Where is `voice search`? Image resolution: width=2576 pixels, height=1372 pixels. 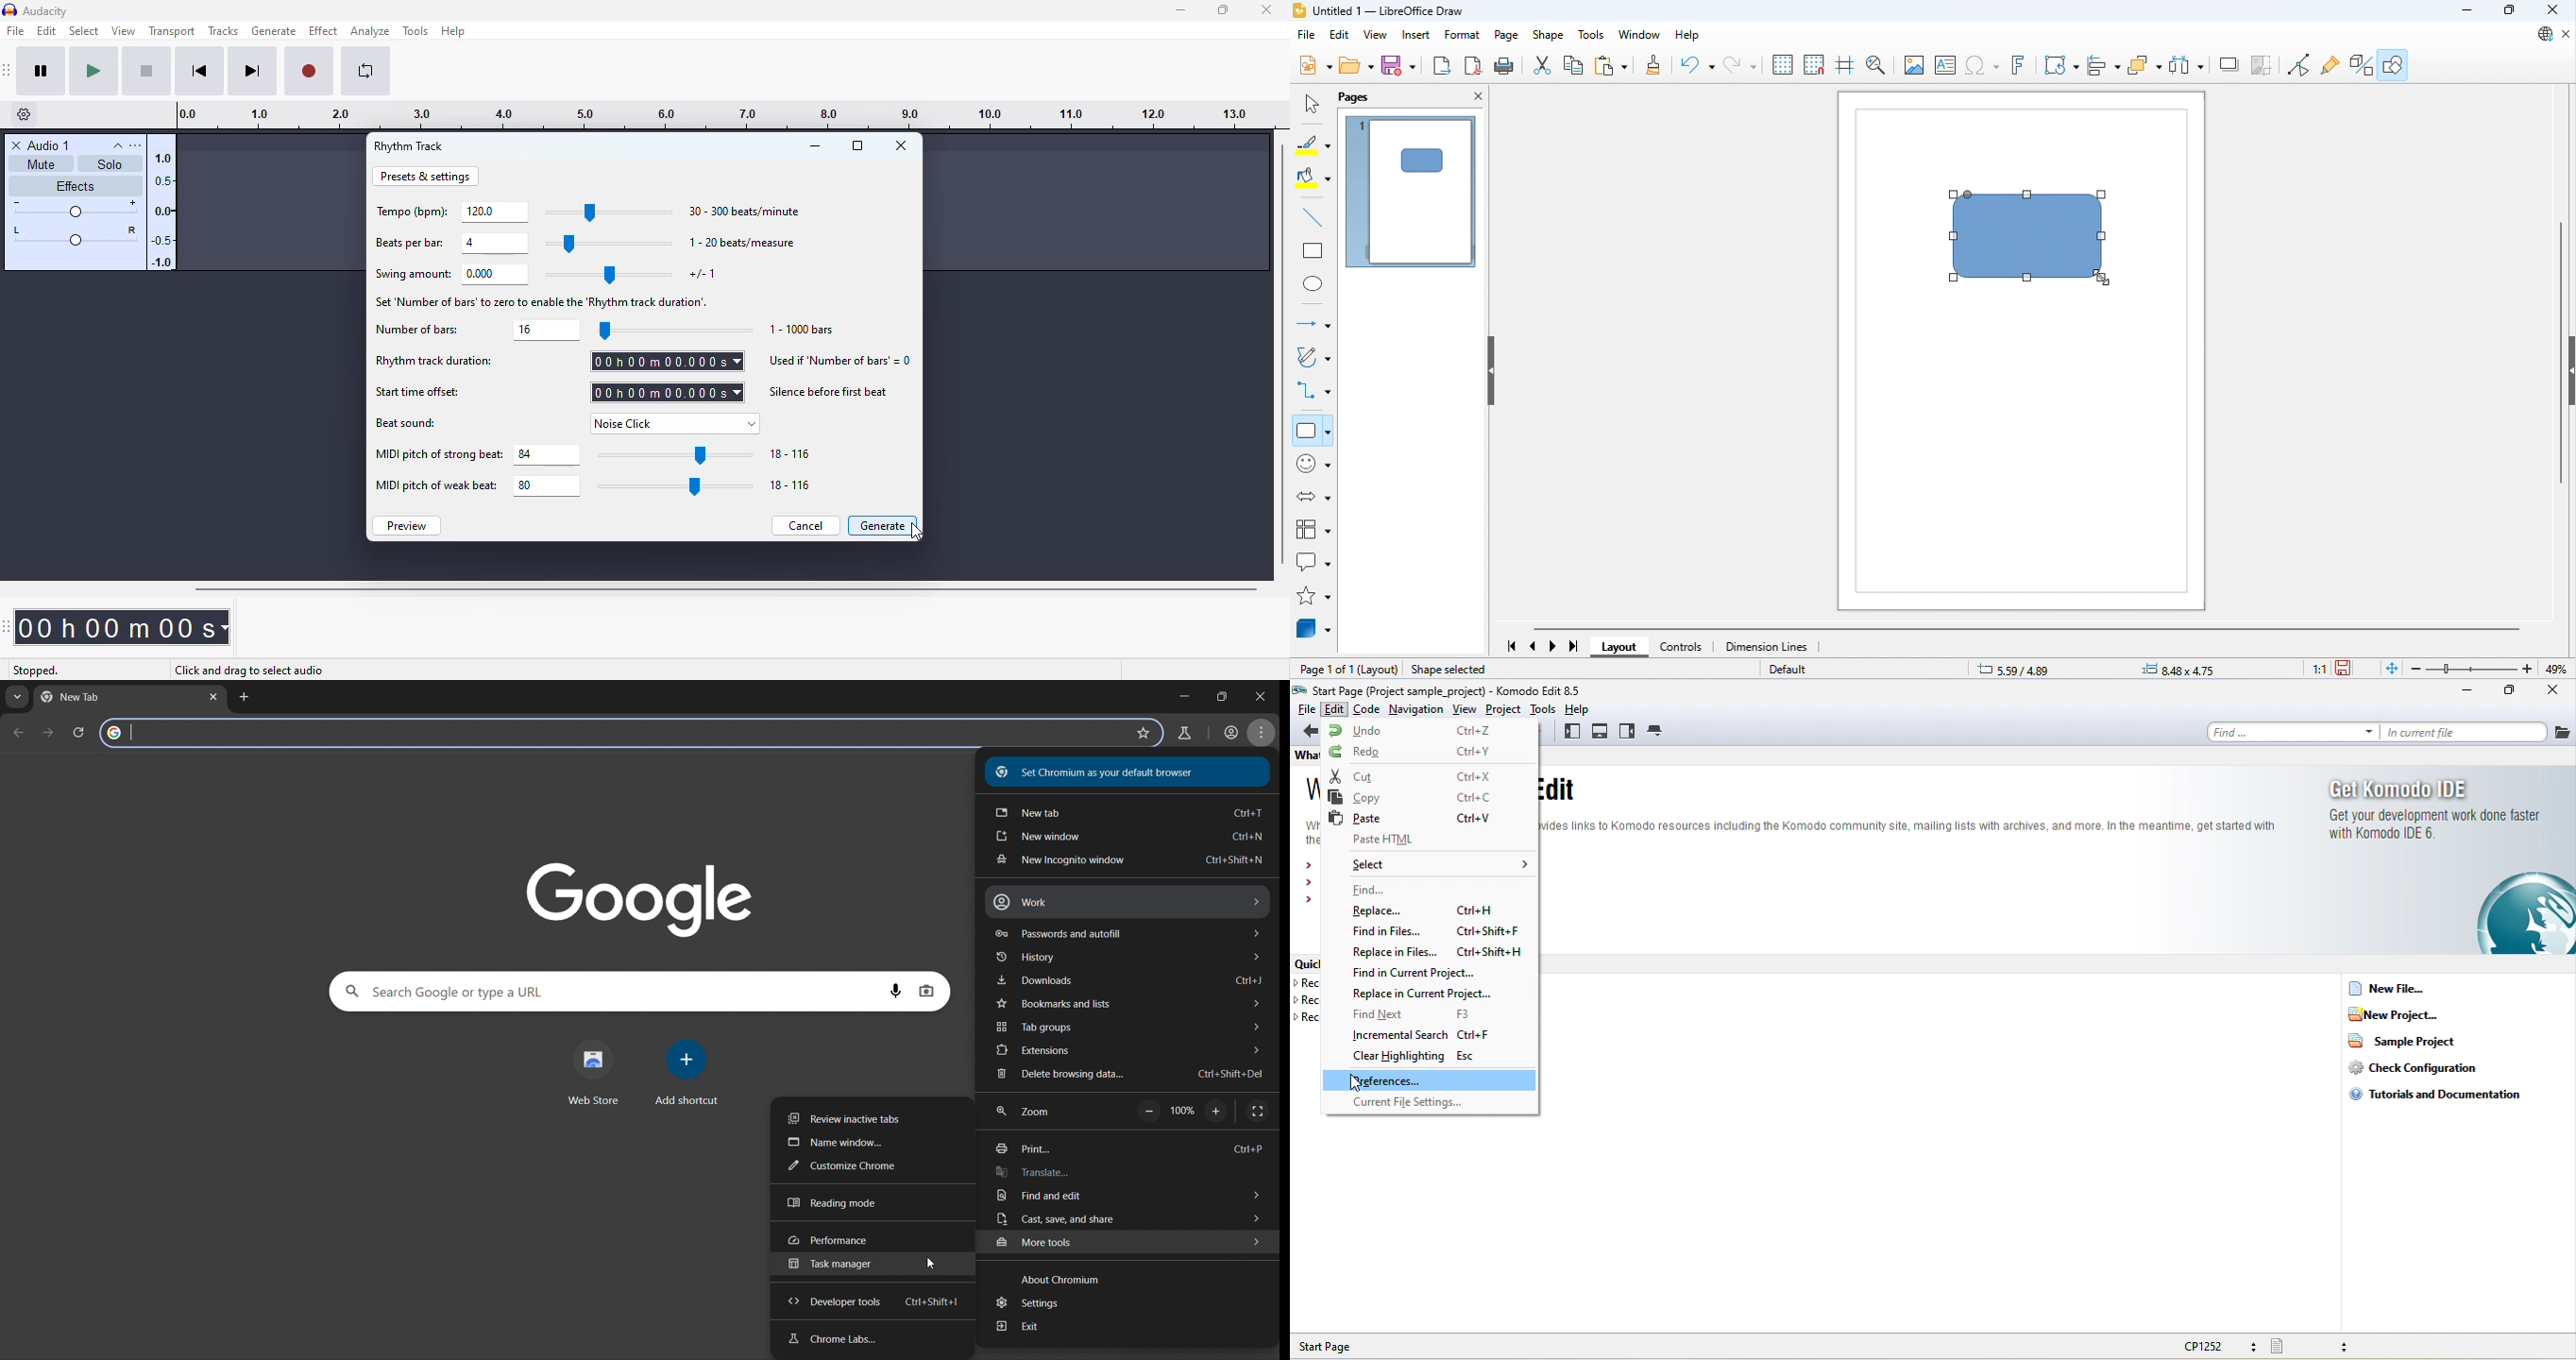
voice search is located at coordinates (897, 990).